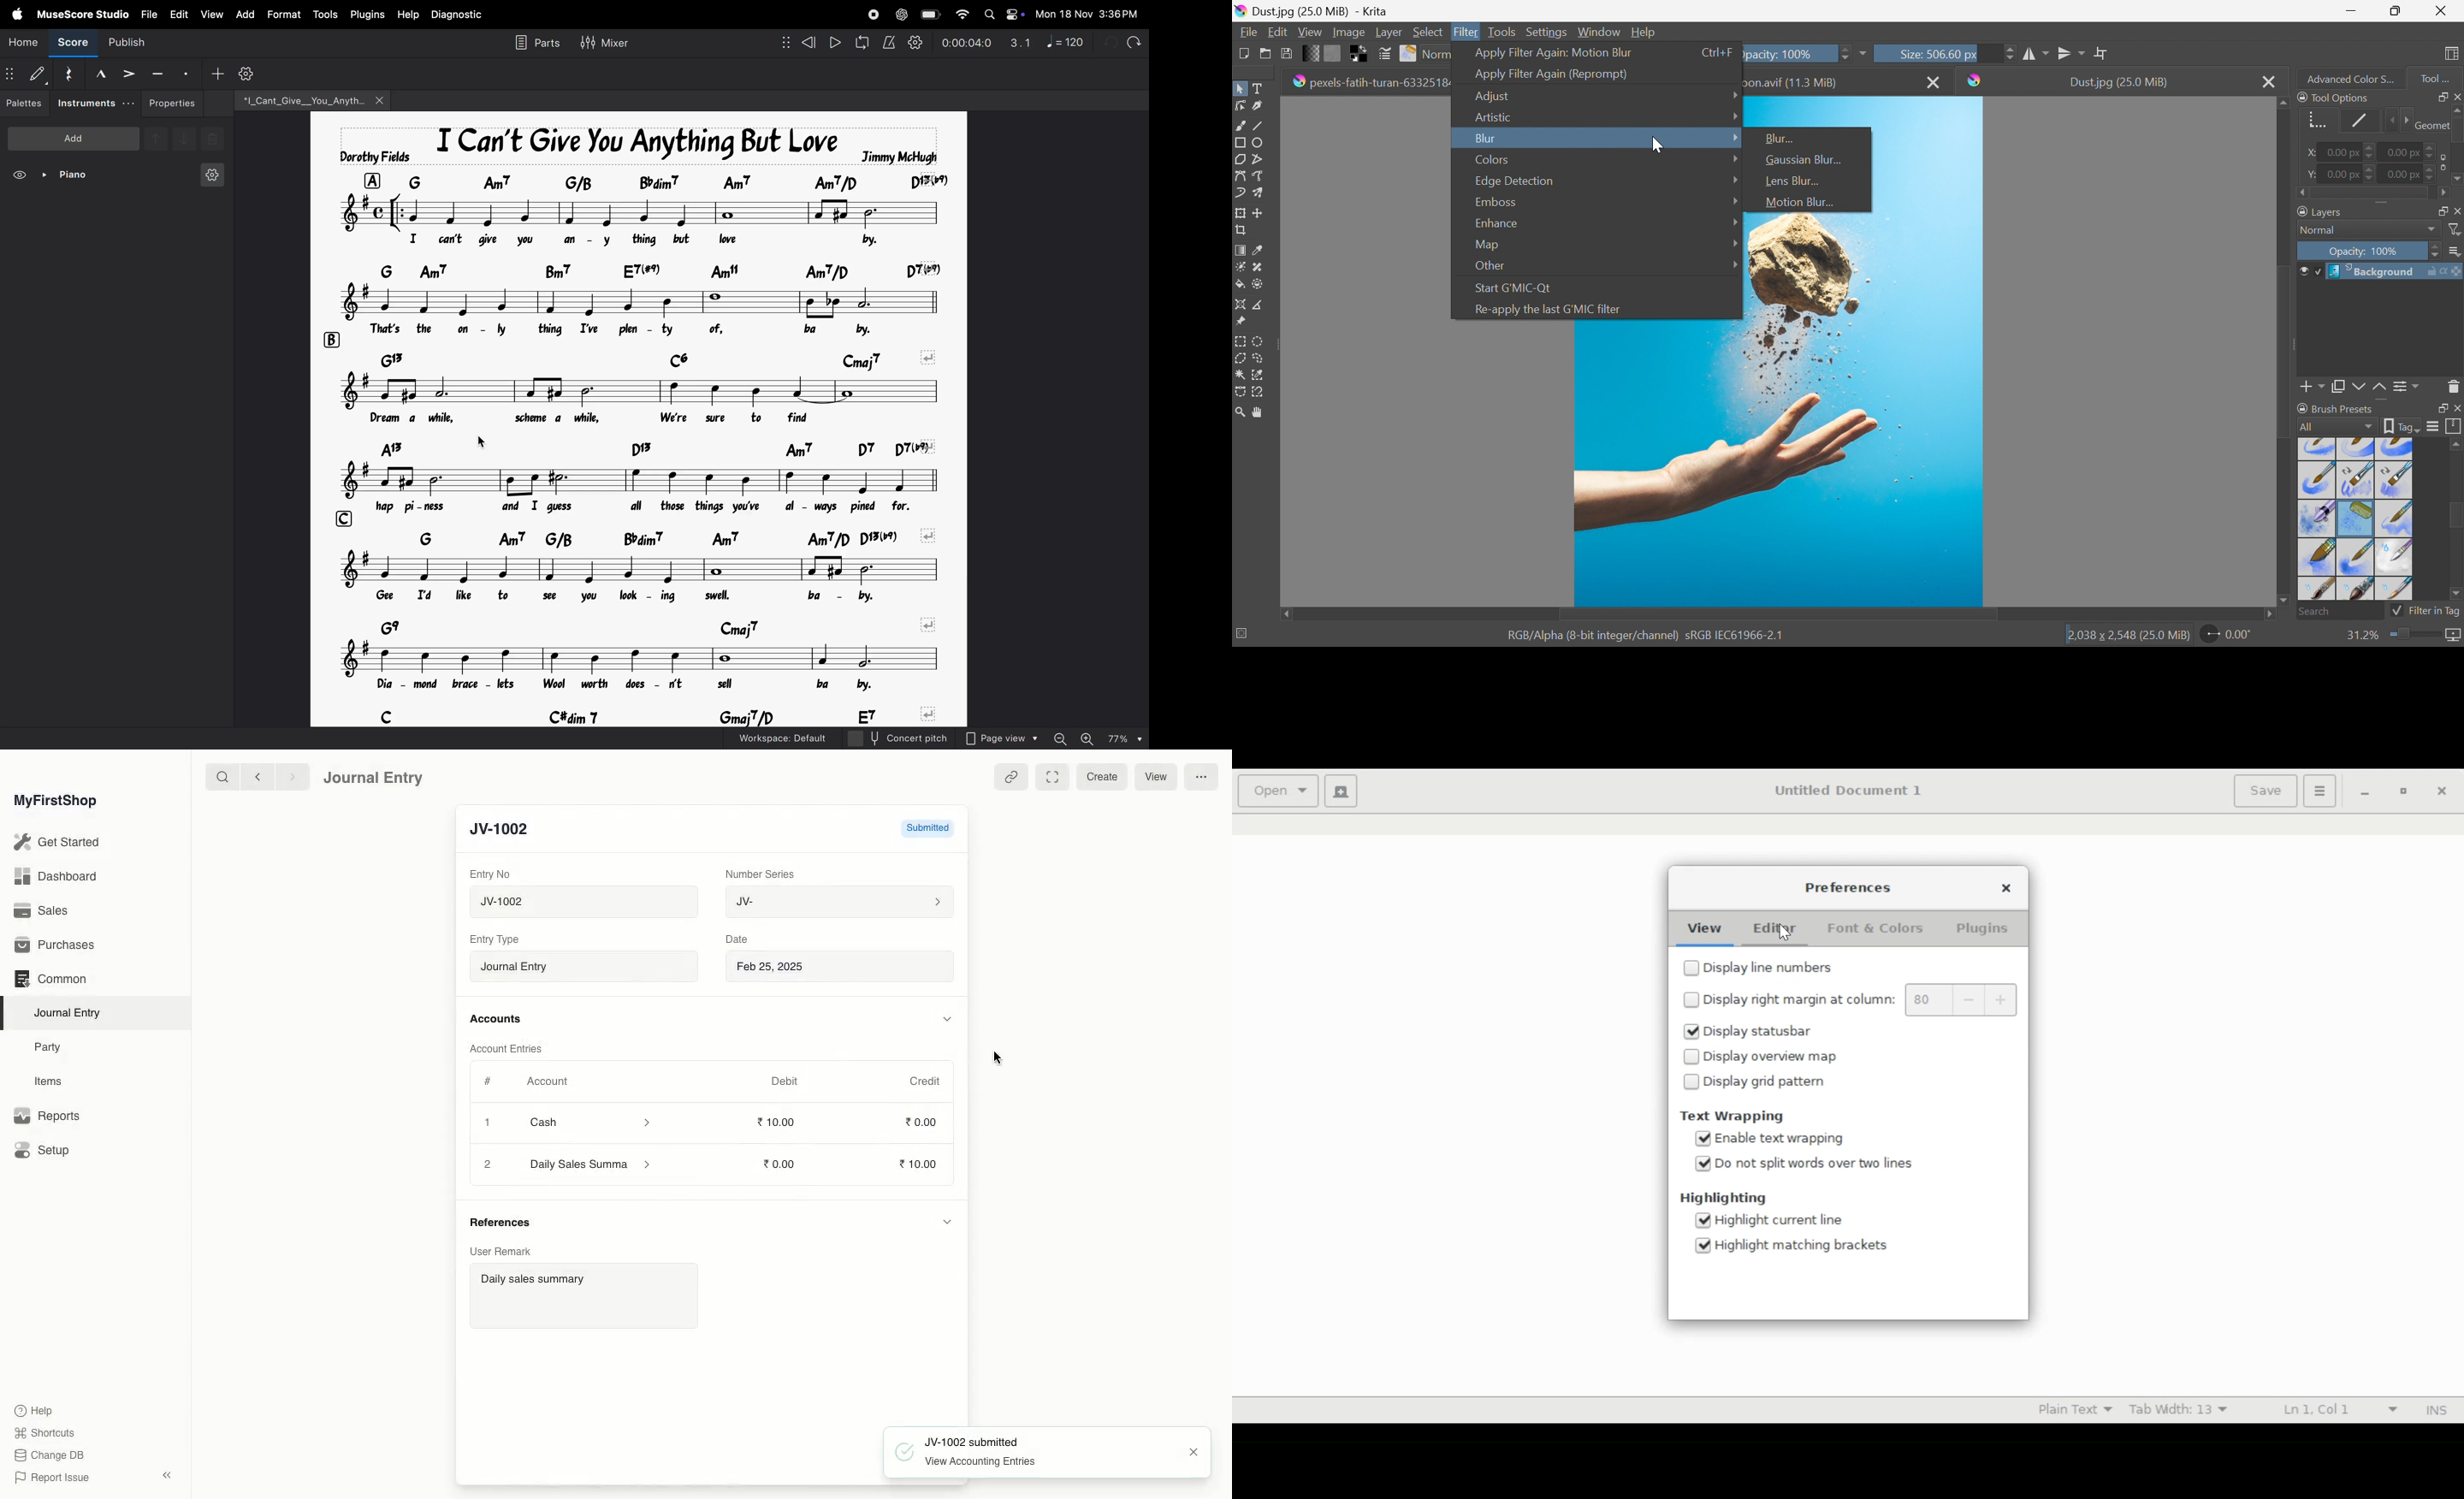  What do you see at coordinates (1788, 52) in the screenshot?
I see `Opacity: 100%` at bounding box center [1788, 52].